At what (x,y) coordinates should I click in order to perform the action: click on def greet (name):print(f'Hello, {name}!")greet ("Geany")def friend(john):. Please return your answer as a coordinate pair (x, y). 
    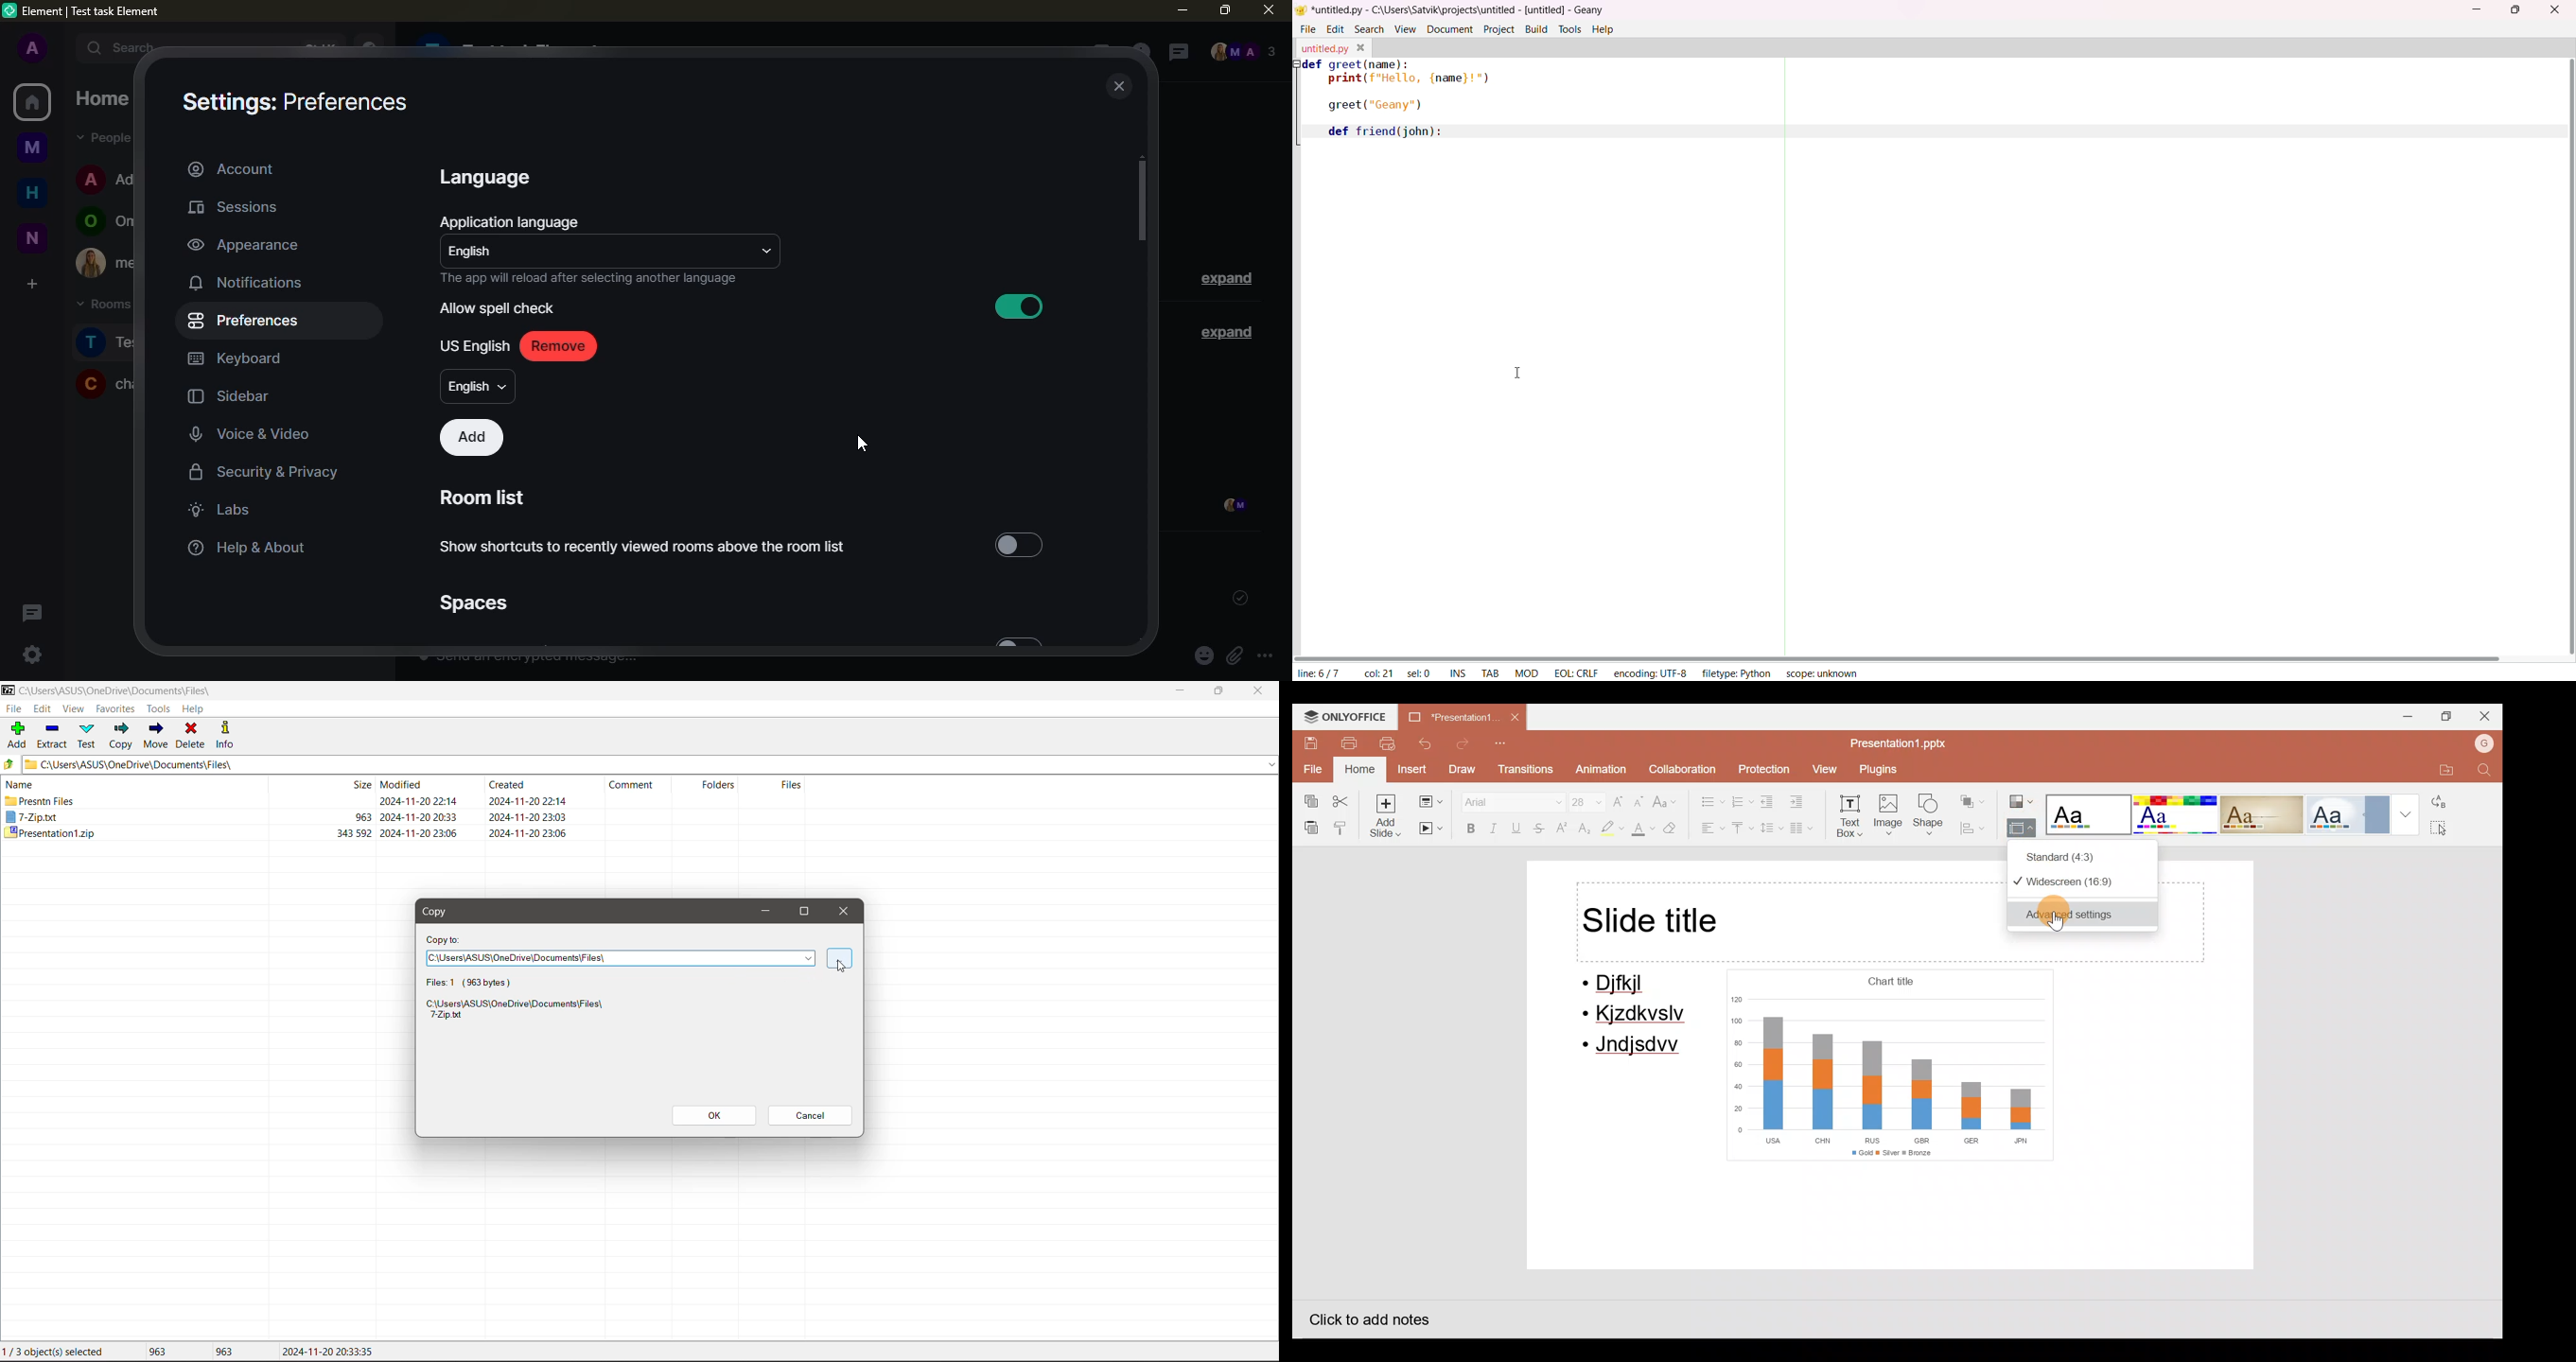
    Looking at the image, I should click on (1395, 100).